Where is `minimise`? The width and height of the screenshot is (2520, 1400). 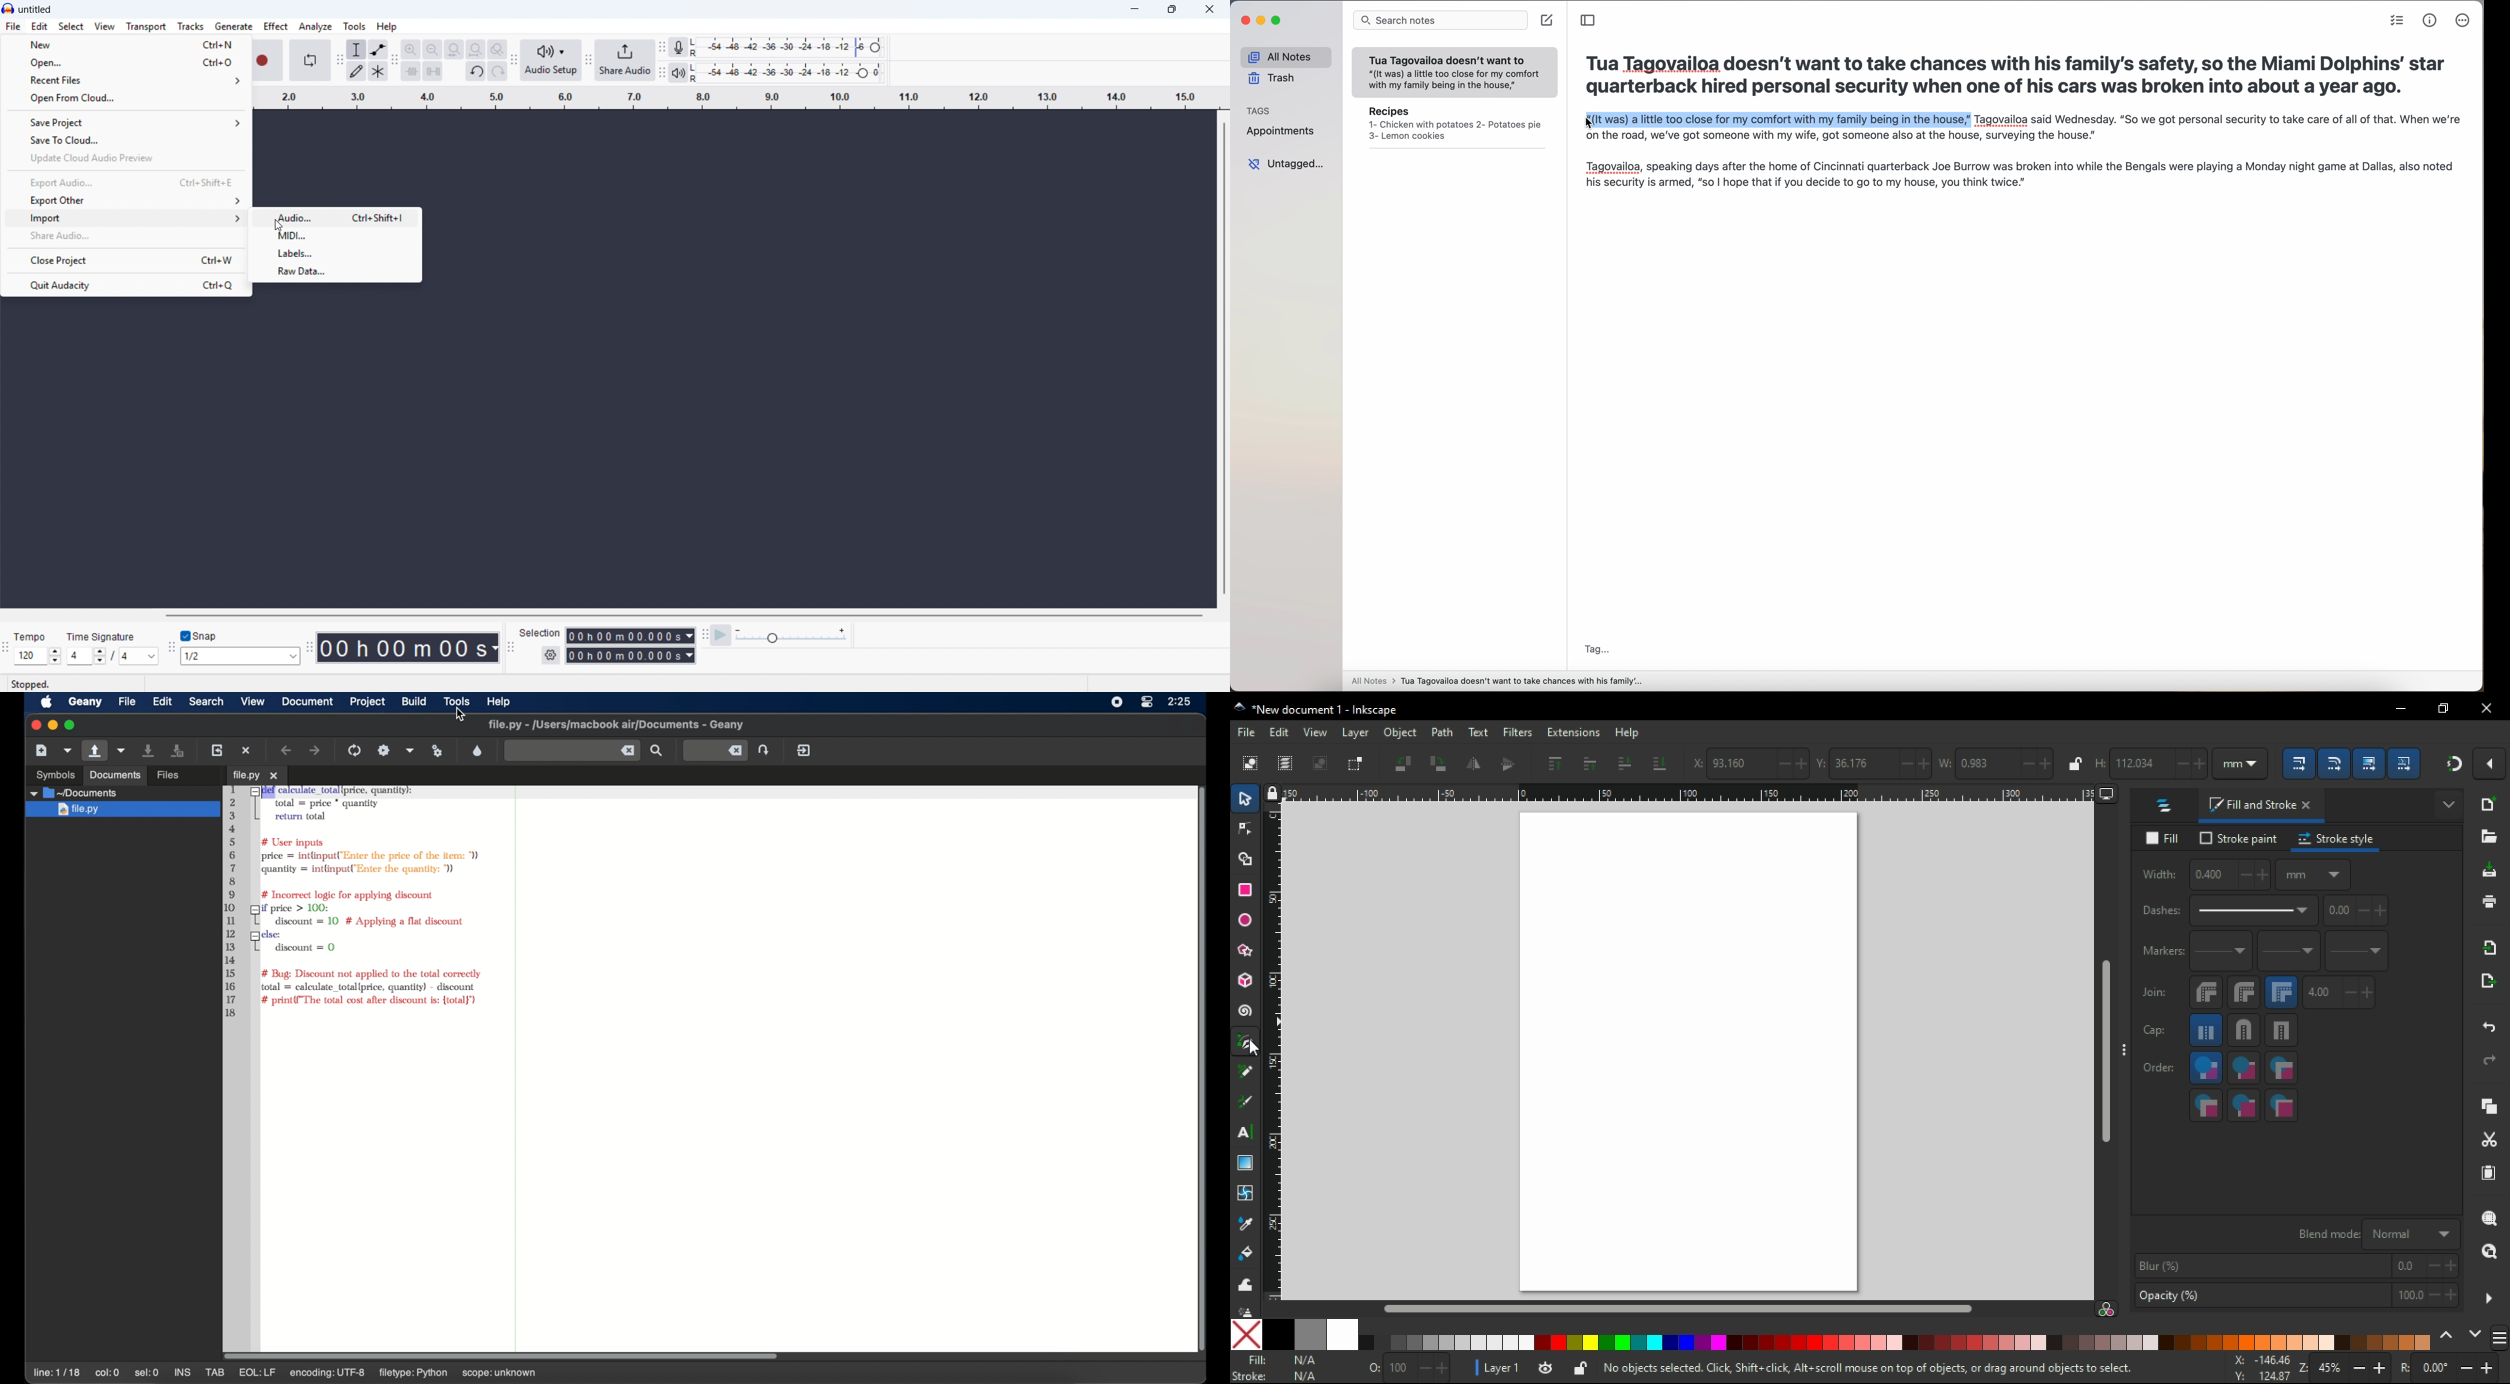
minimise is located at coordinates (1136, 10).